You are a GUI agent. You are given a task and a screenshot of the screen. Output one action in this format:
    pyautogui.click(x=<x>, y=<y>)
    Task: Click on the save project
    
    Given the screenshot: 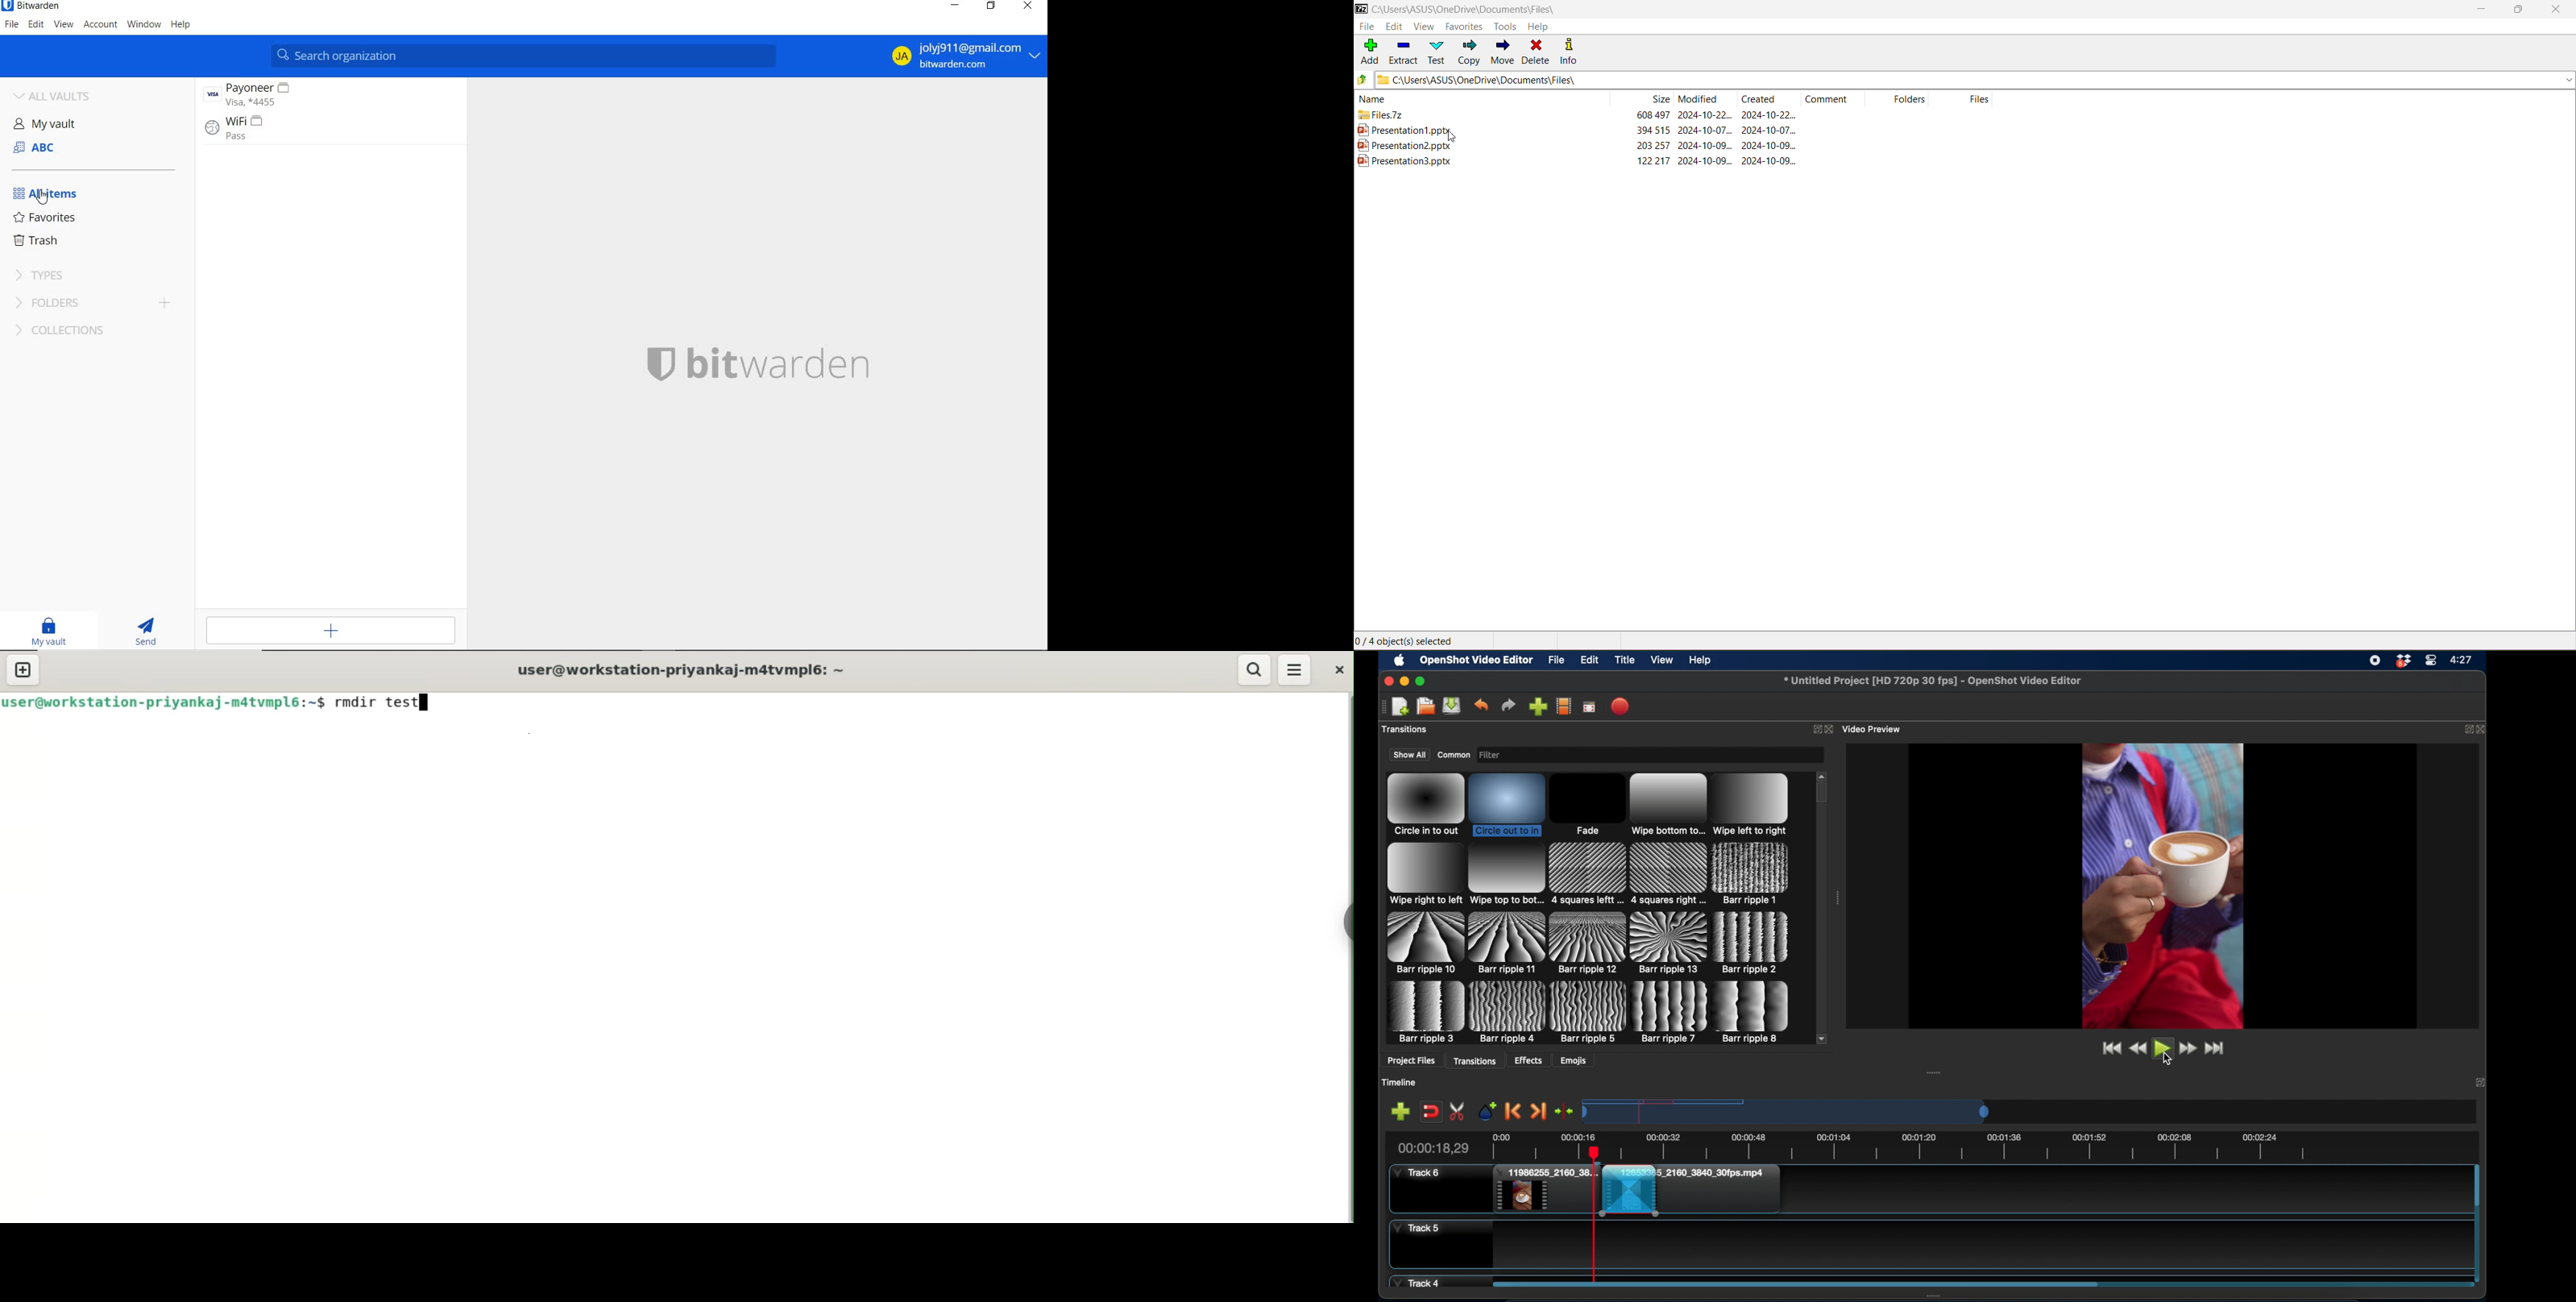 What is the action you would take?
    pyautogui.click(x=1453, y=706)
    